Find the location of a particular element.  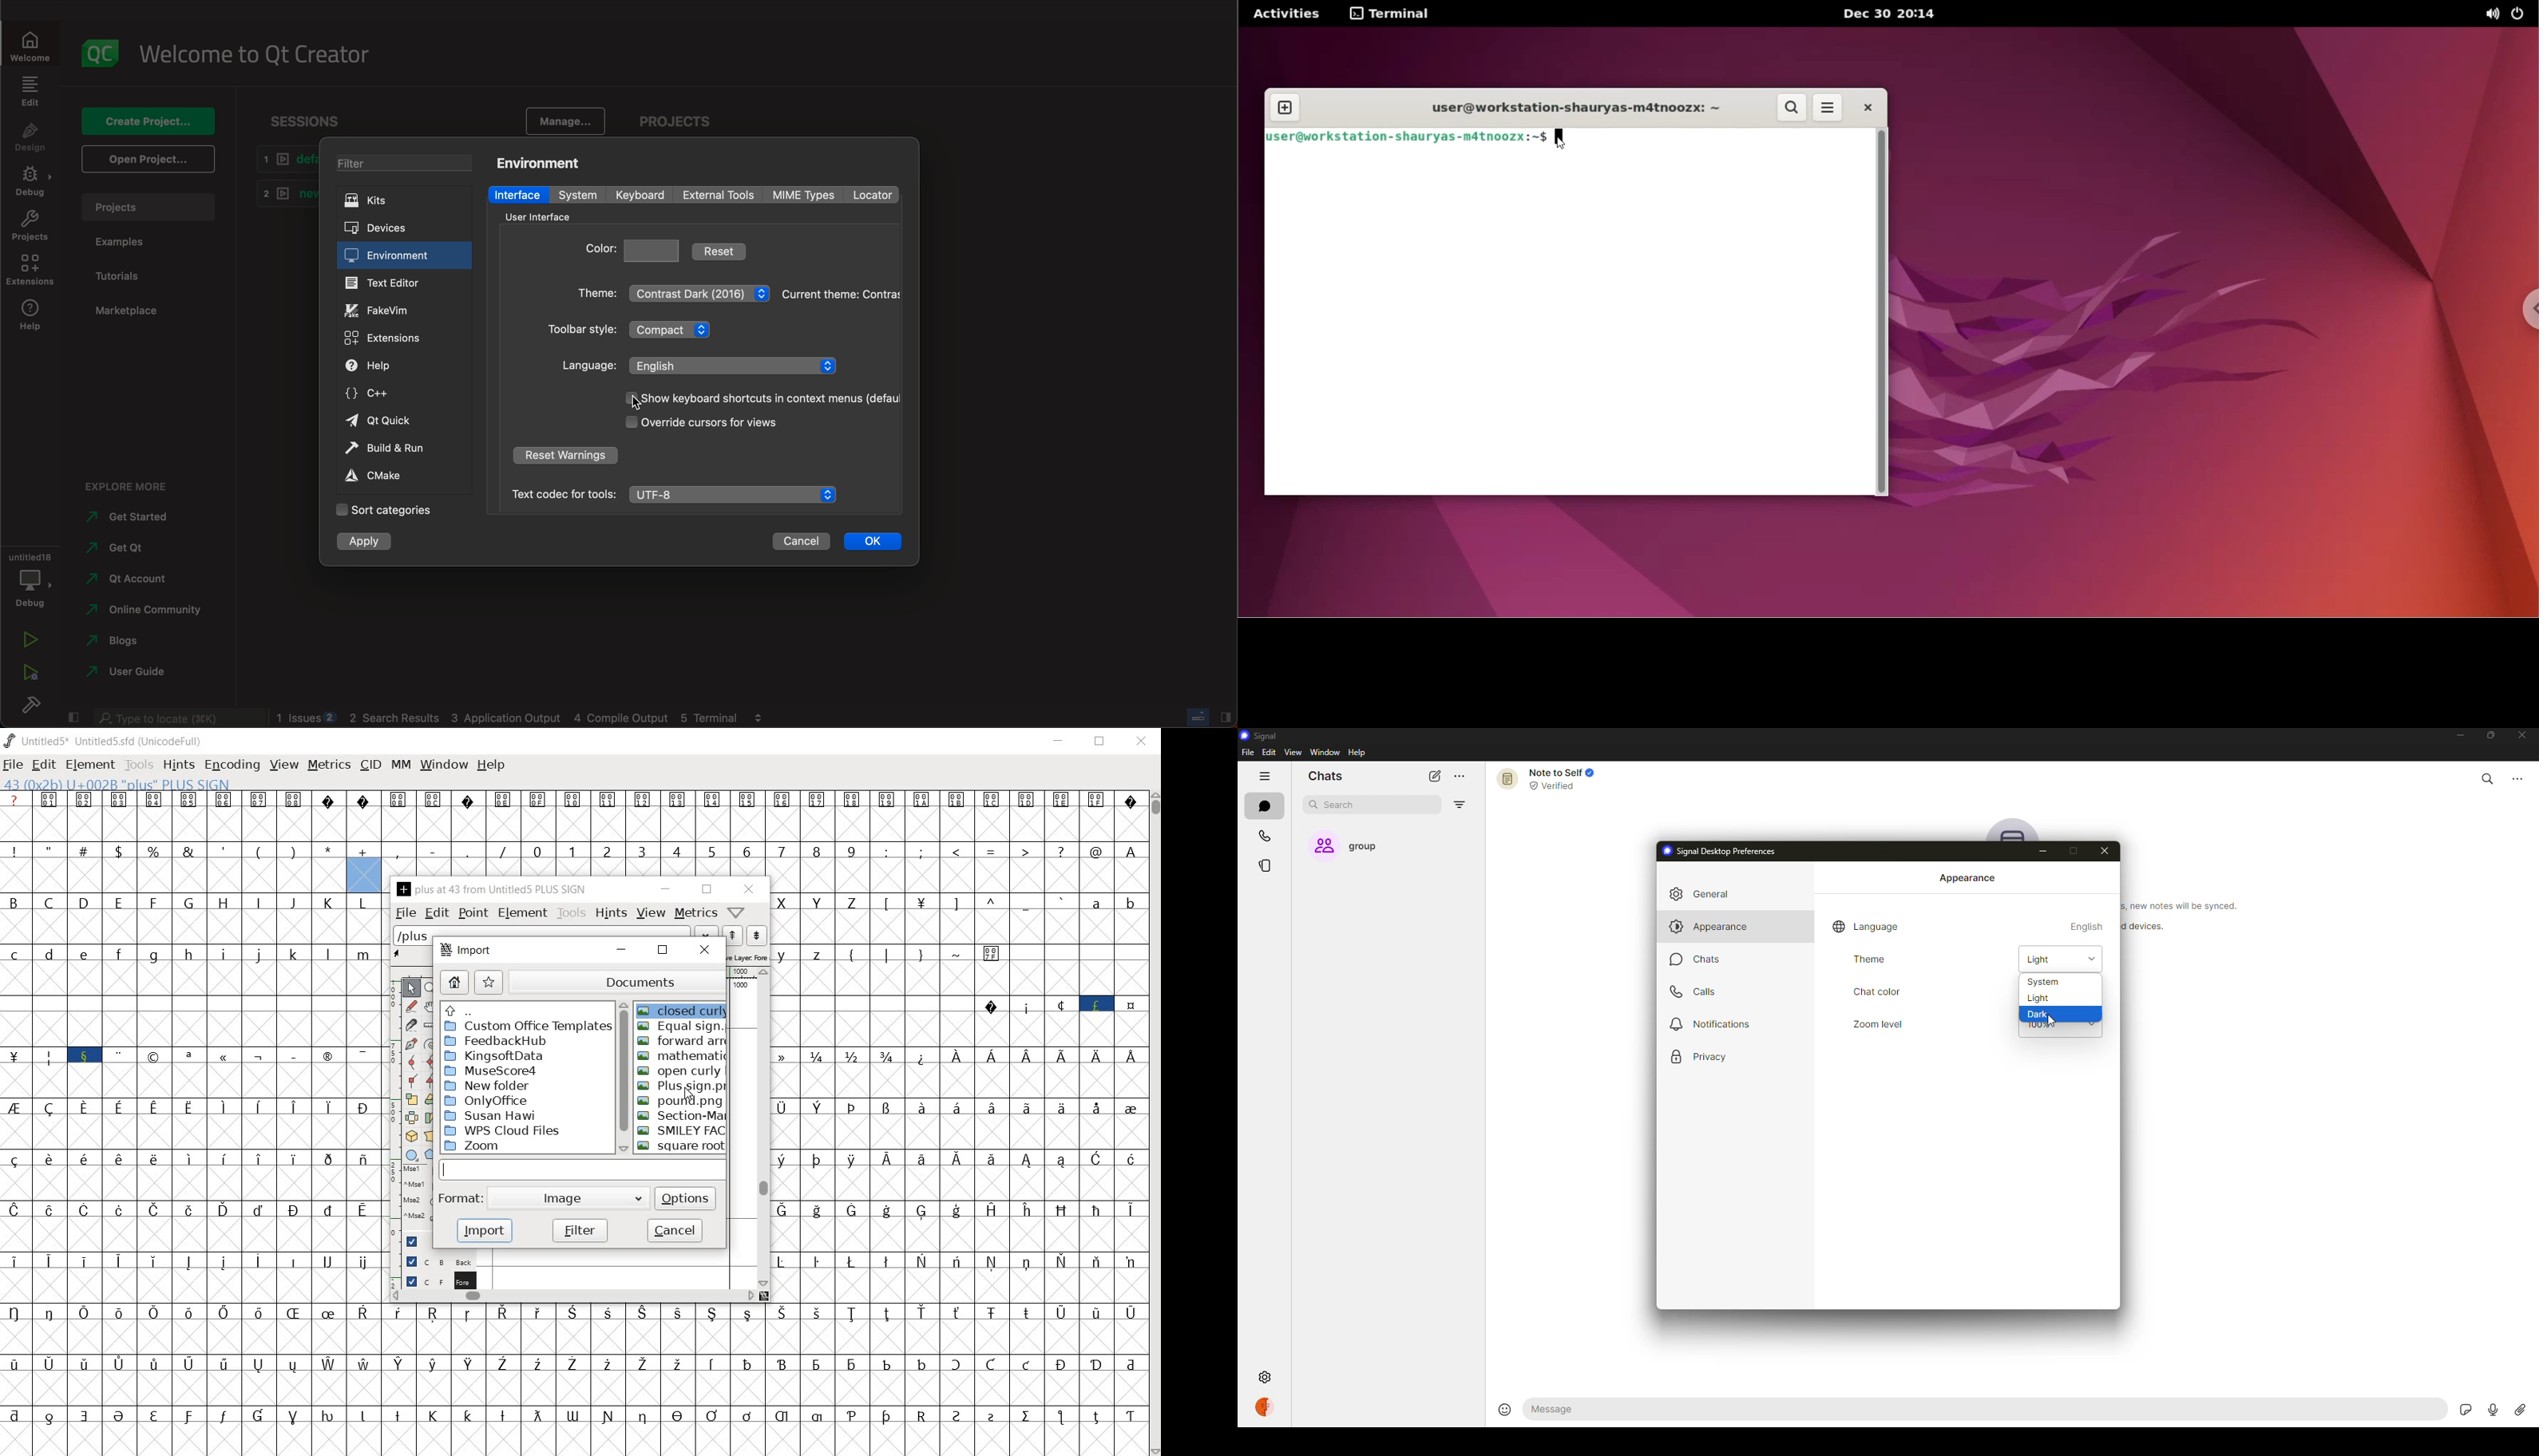

close slide bar is located at coordinates (73, 718).